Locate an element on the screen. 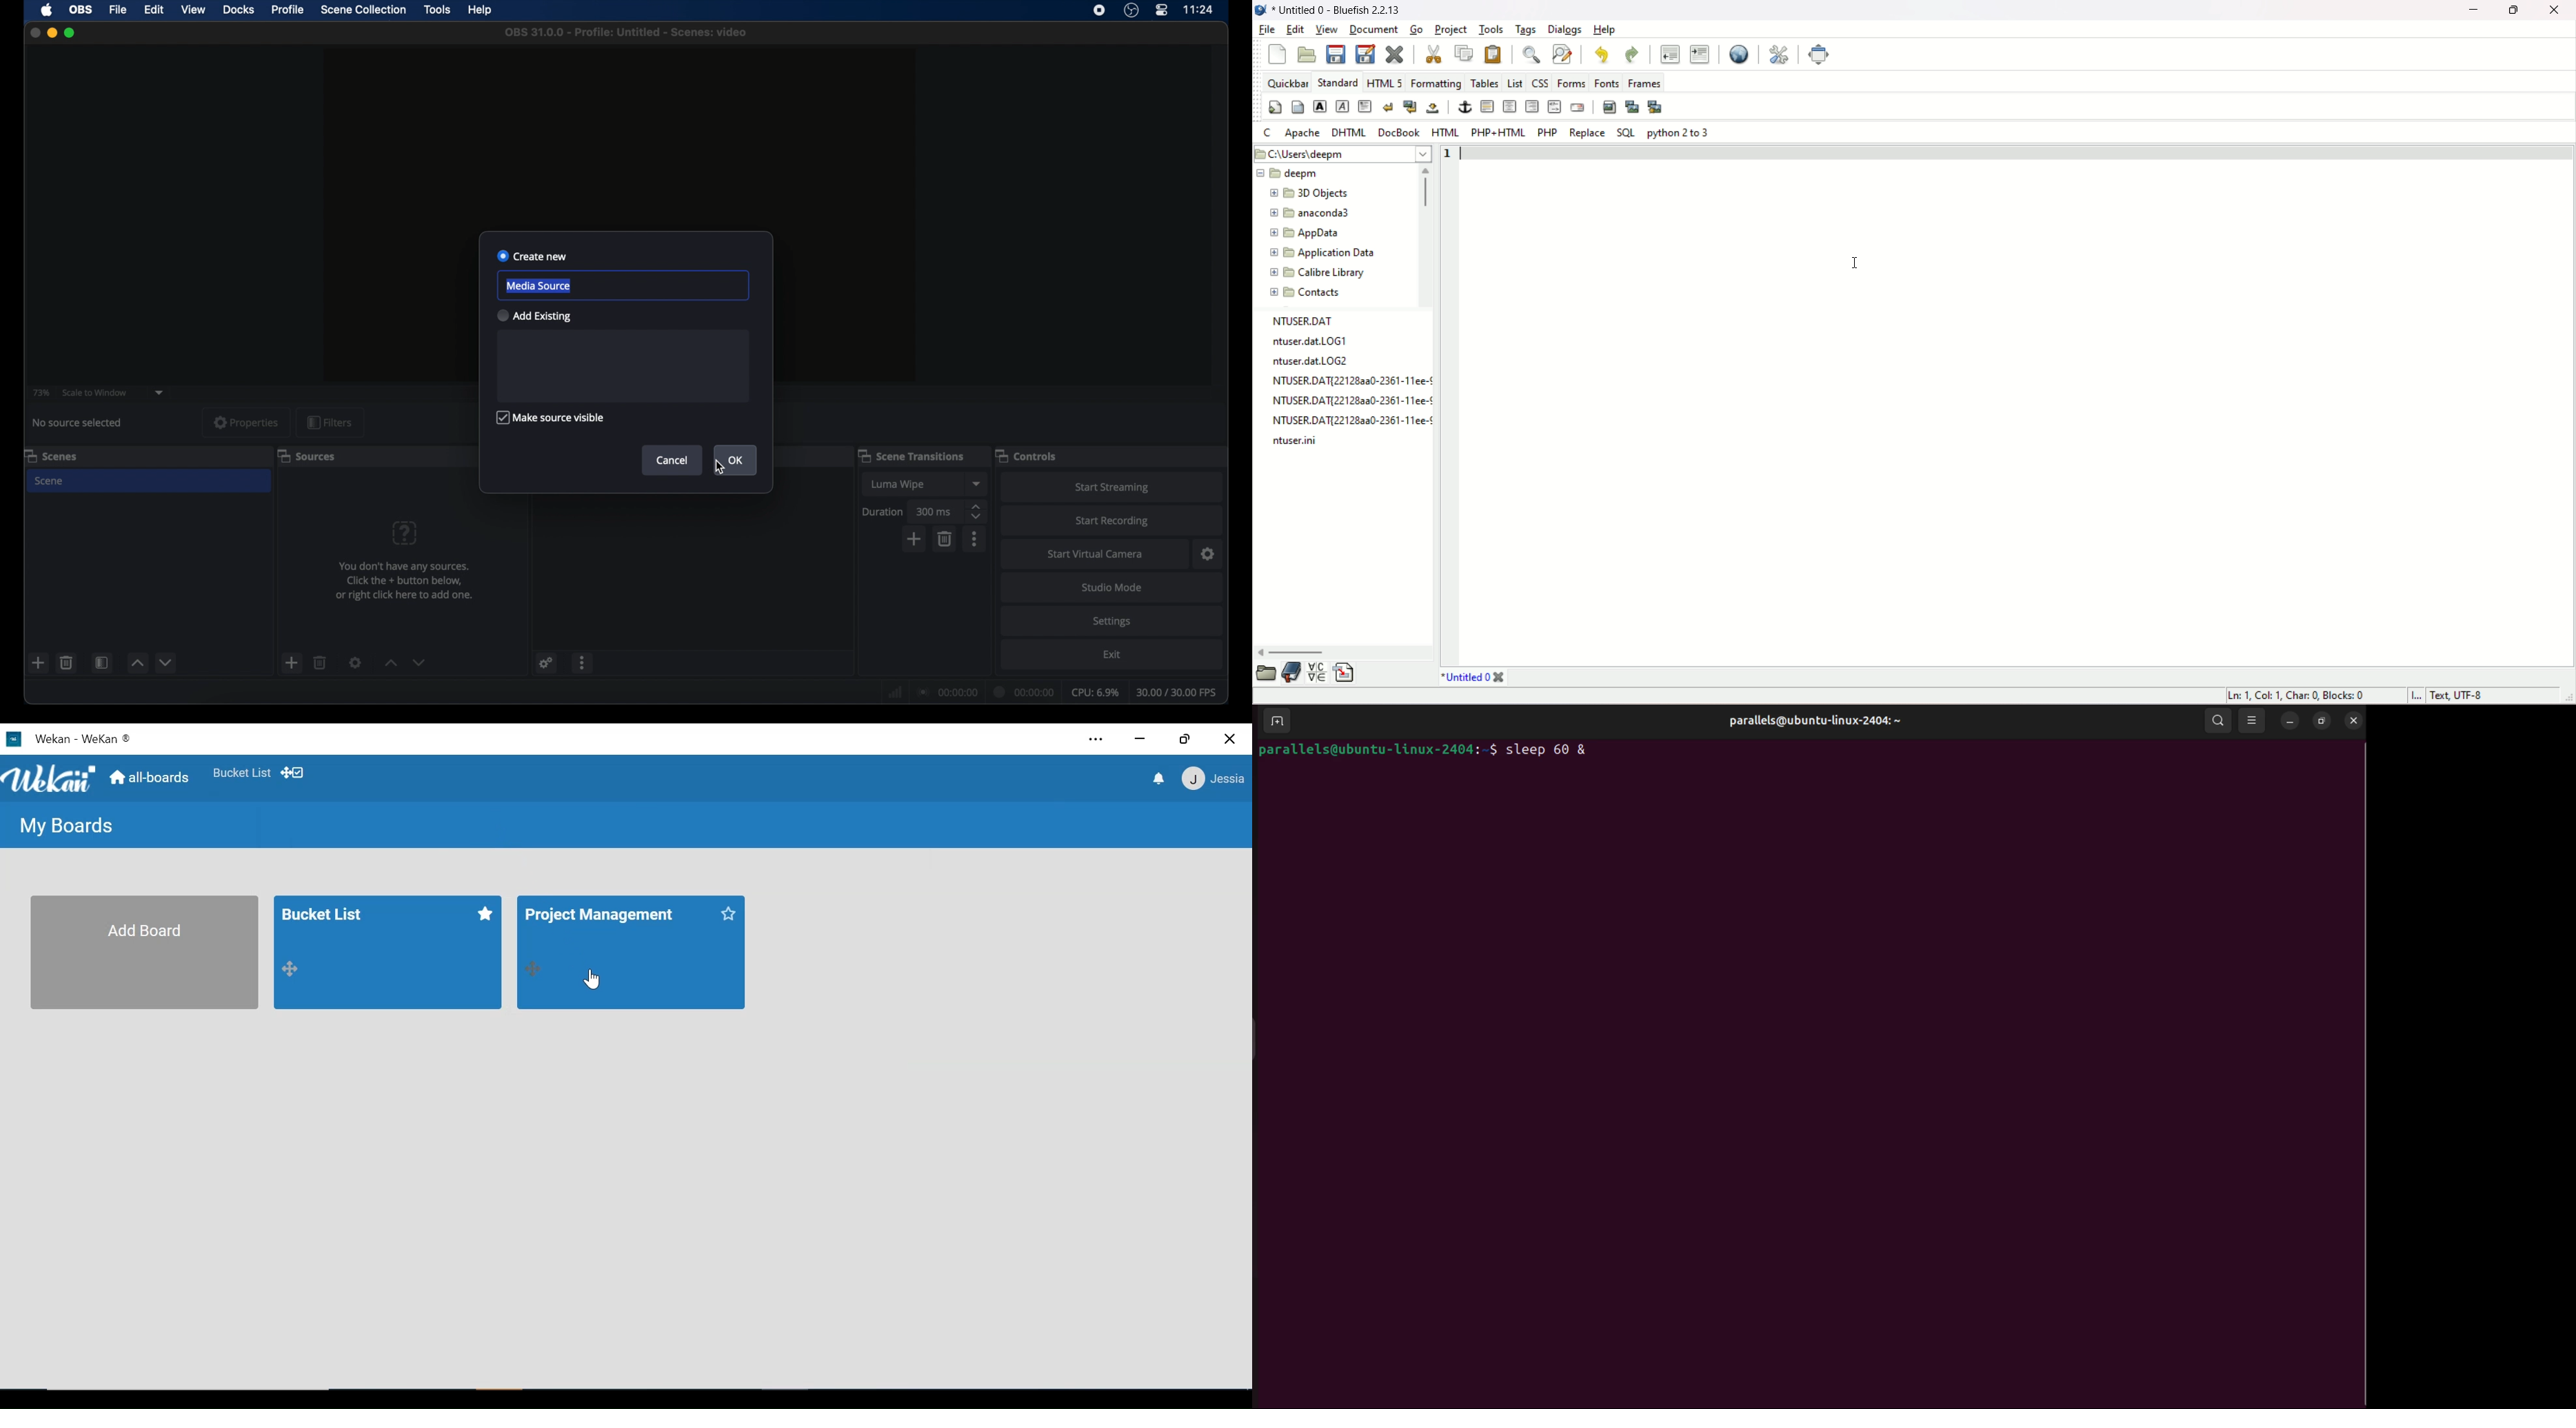 This screenshot has width=2576, height=1428. no source selected is located at coordinates (77, 422).